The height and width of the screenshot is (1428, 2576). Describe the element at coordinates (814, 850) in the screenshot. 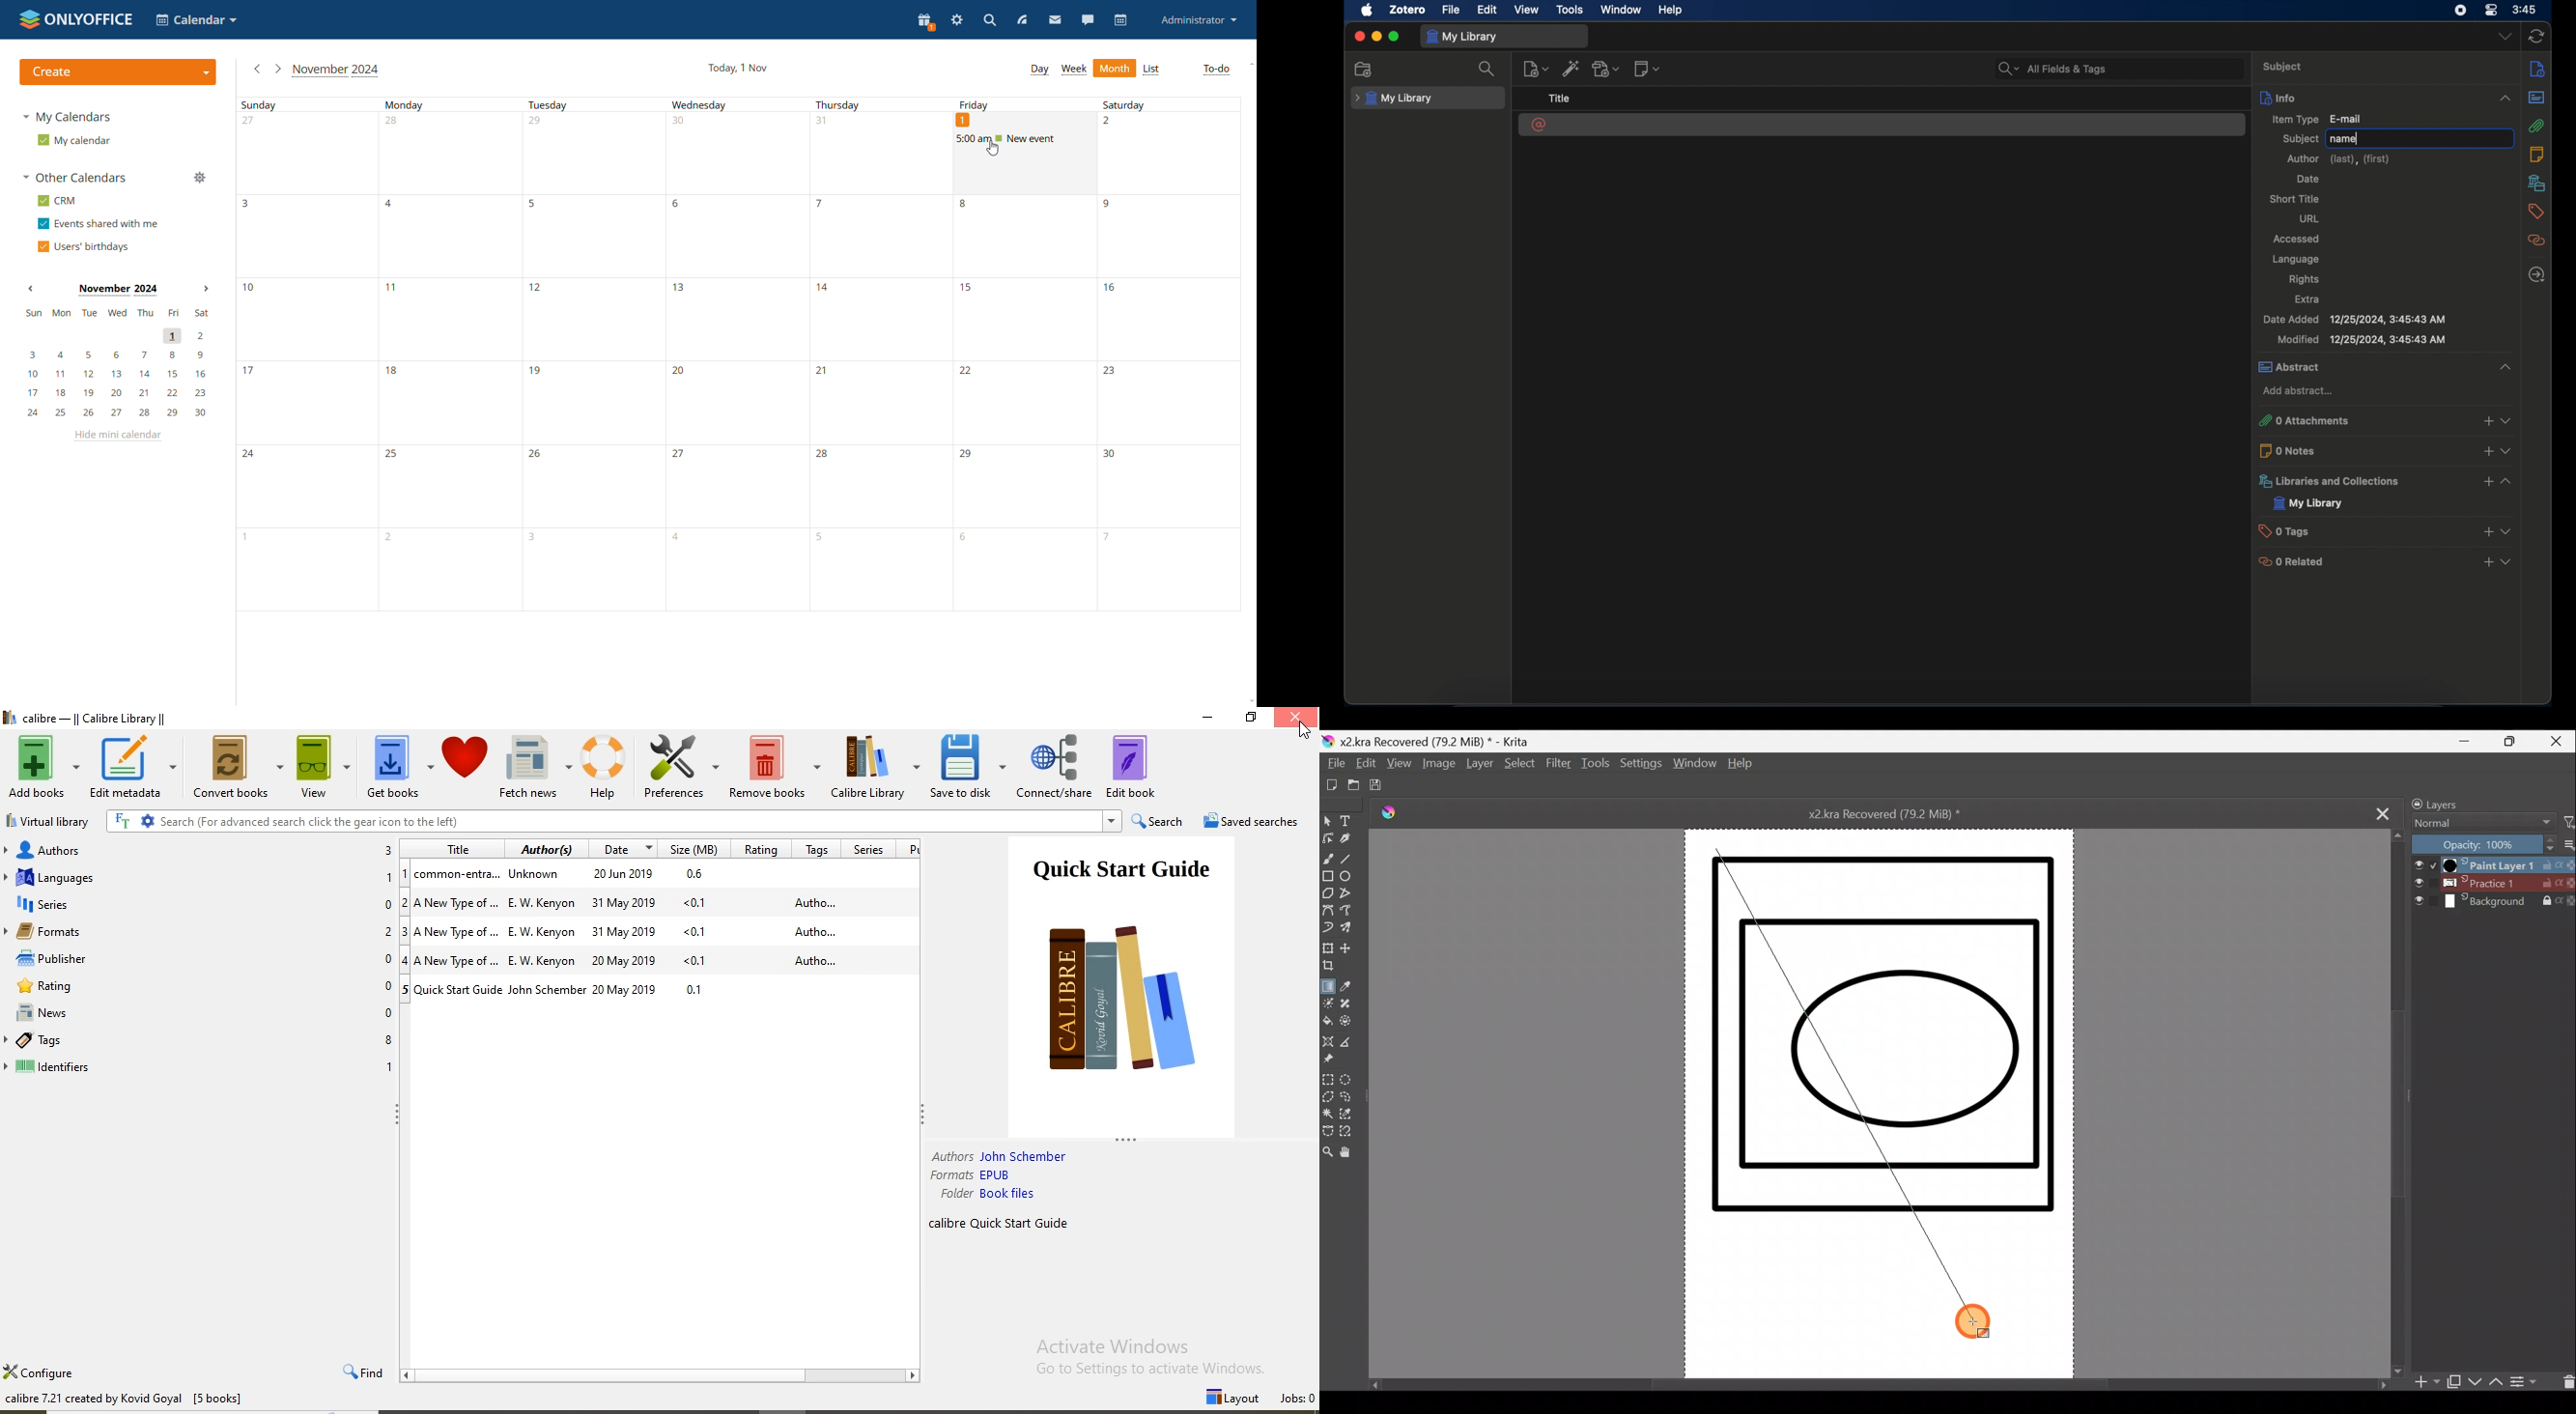

I see `Tags` at that location.